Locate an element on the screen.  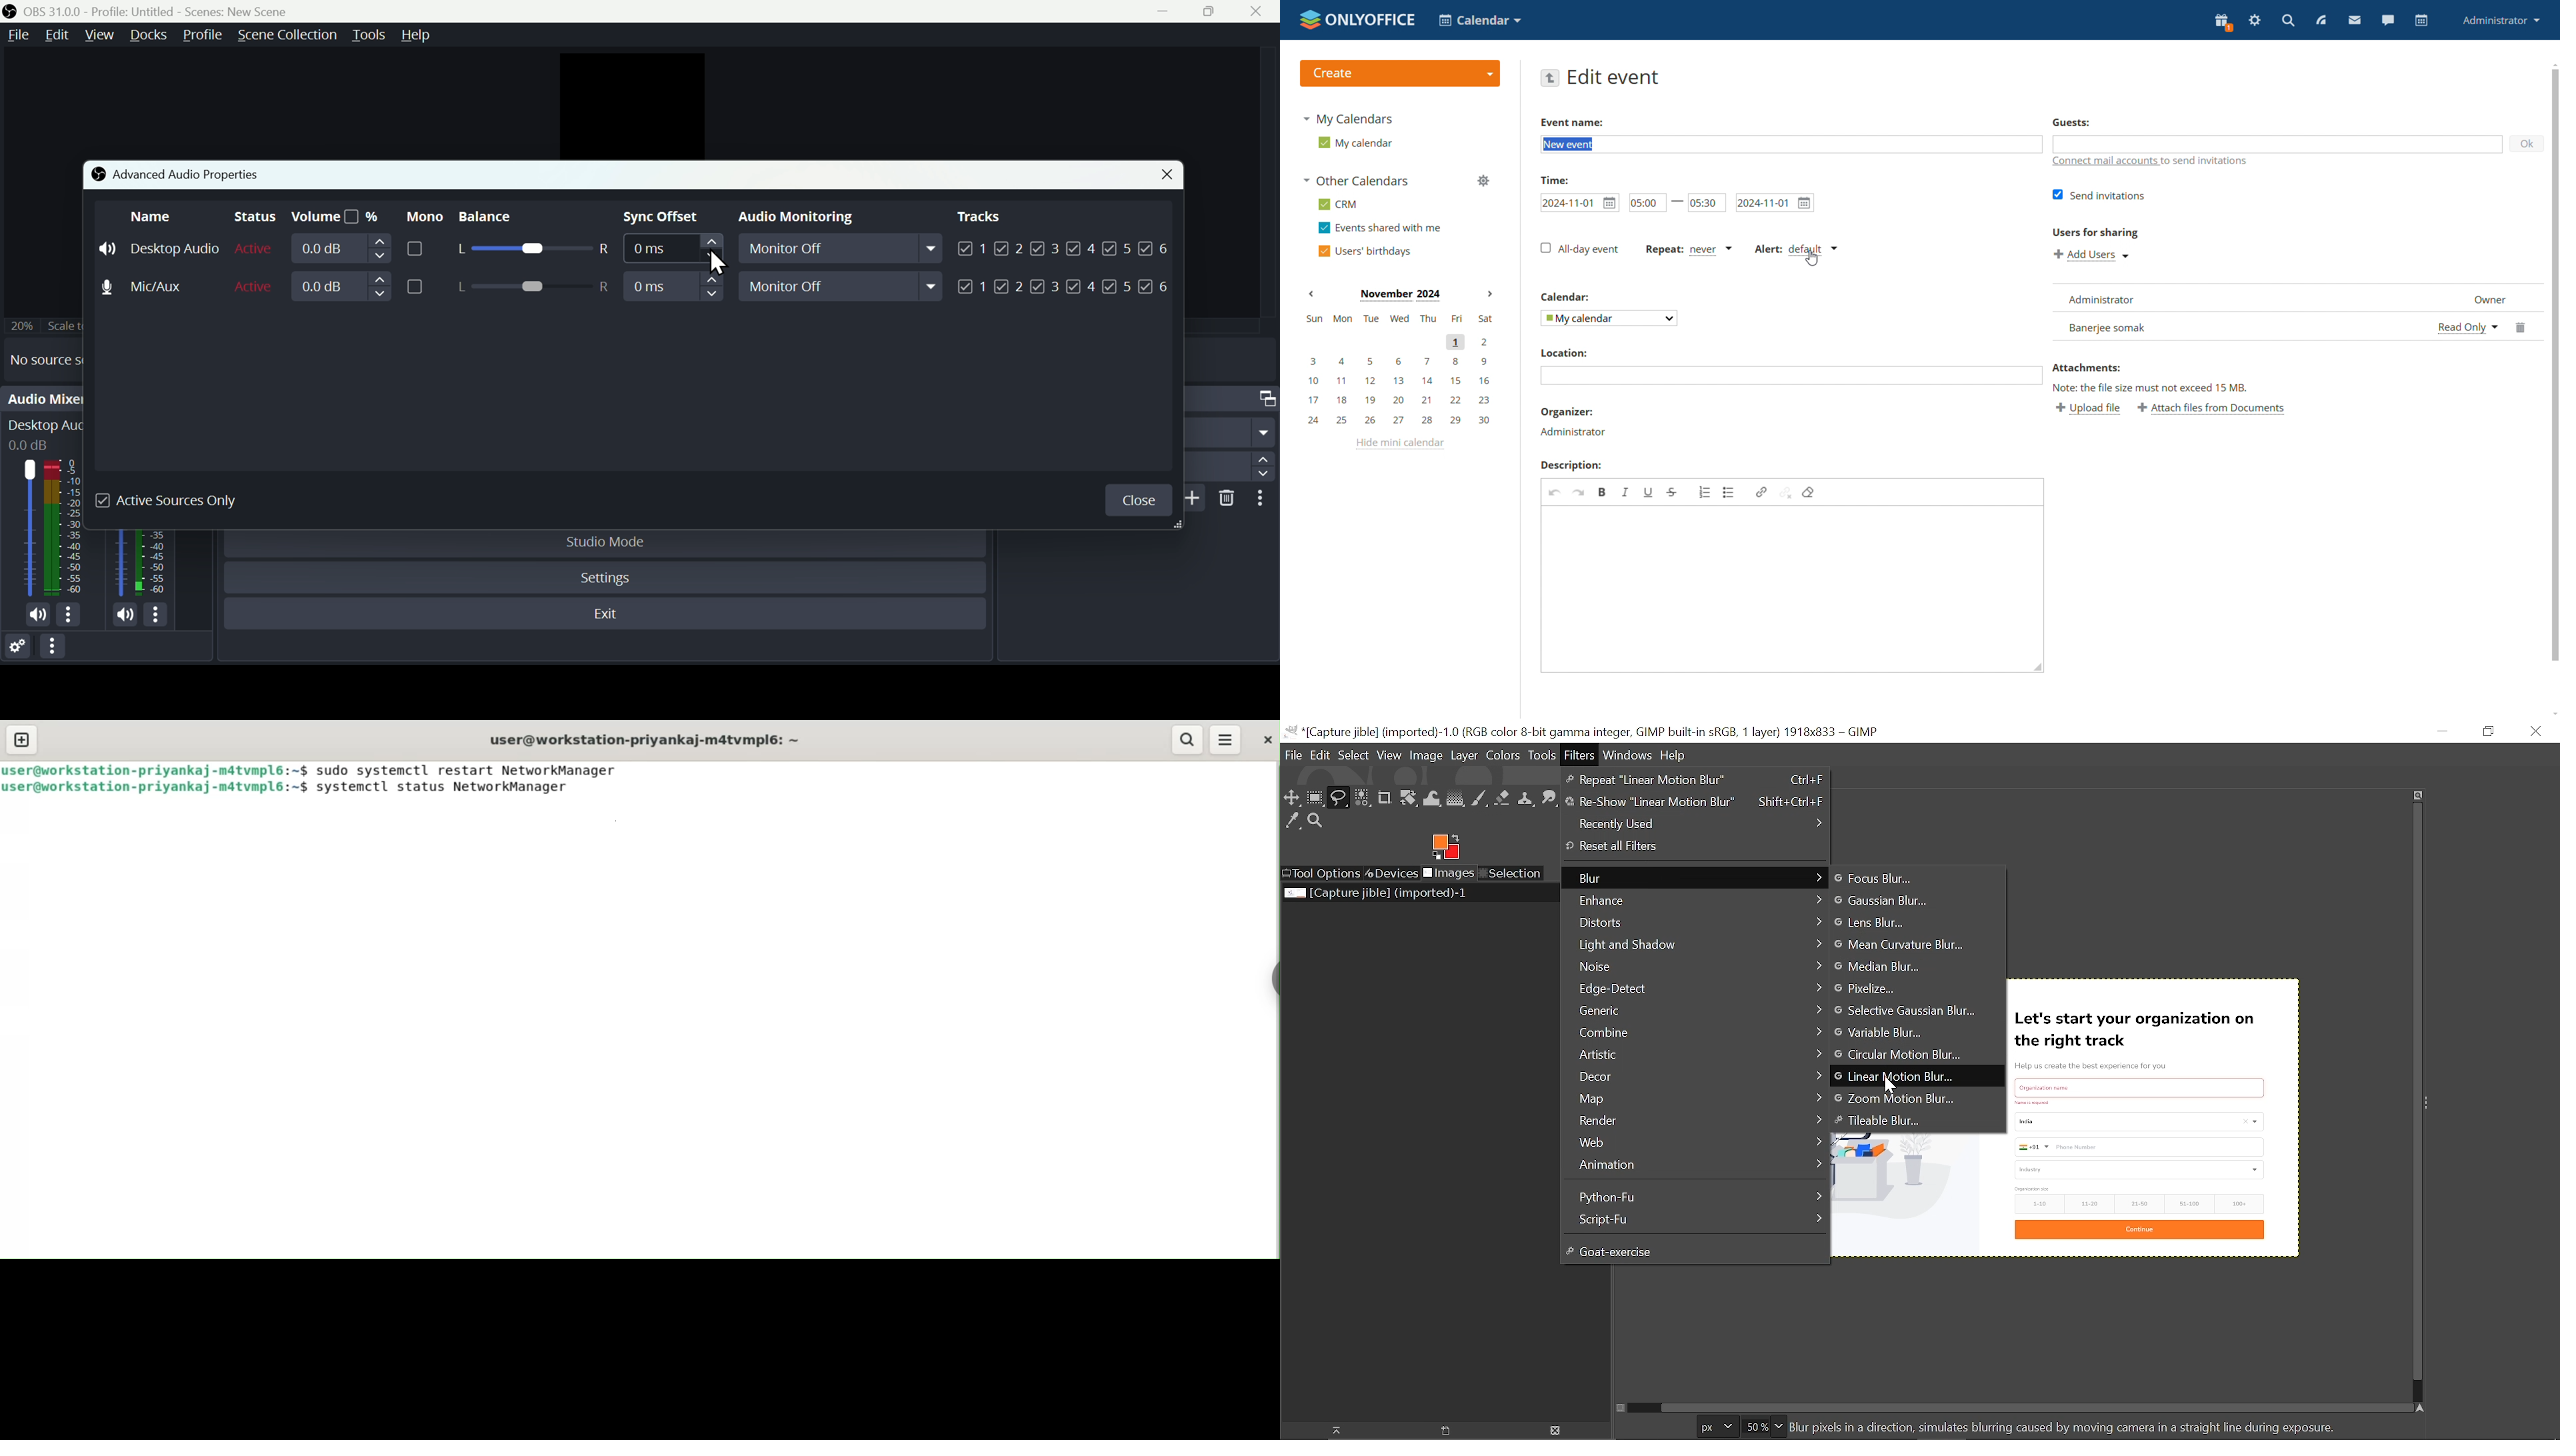
Profile is located at coordinates (201, 35).